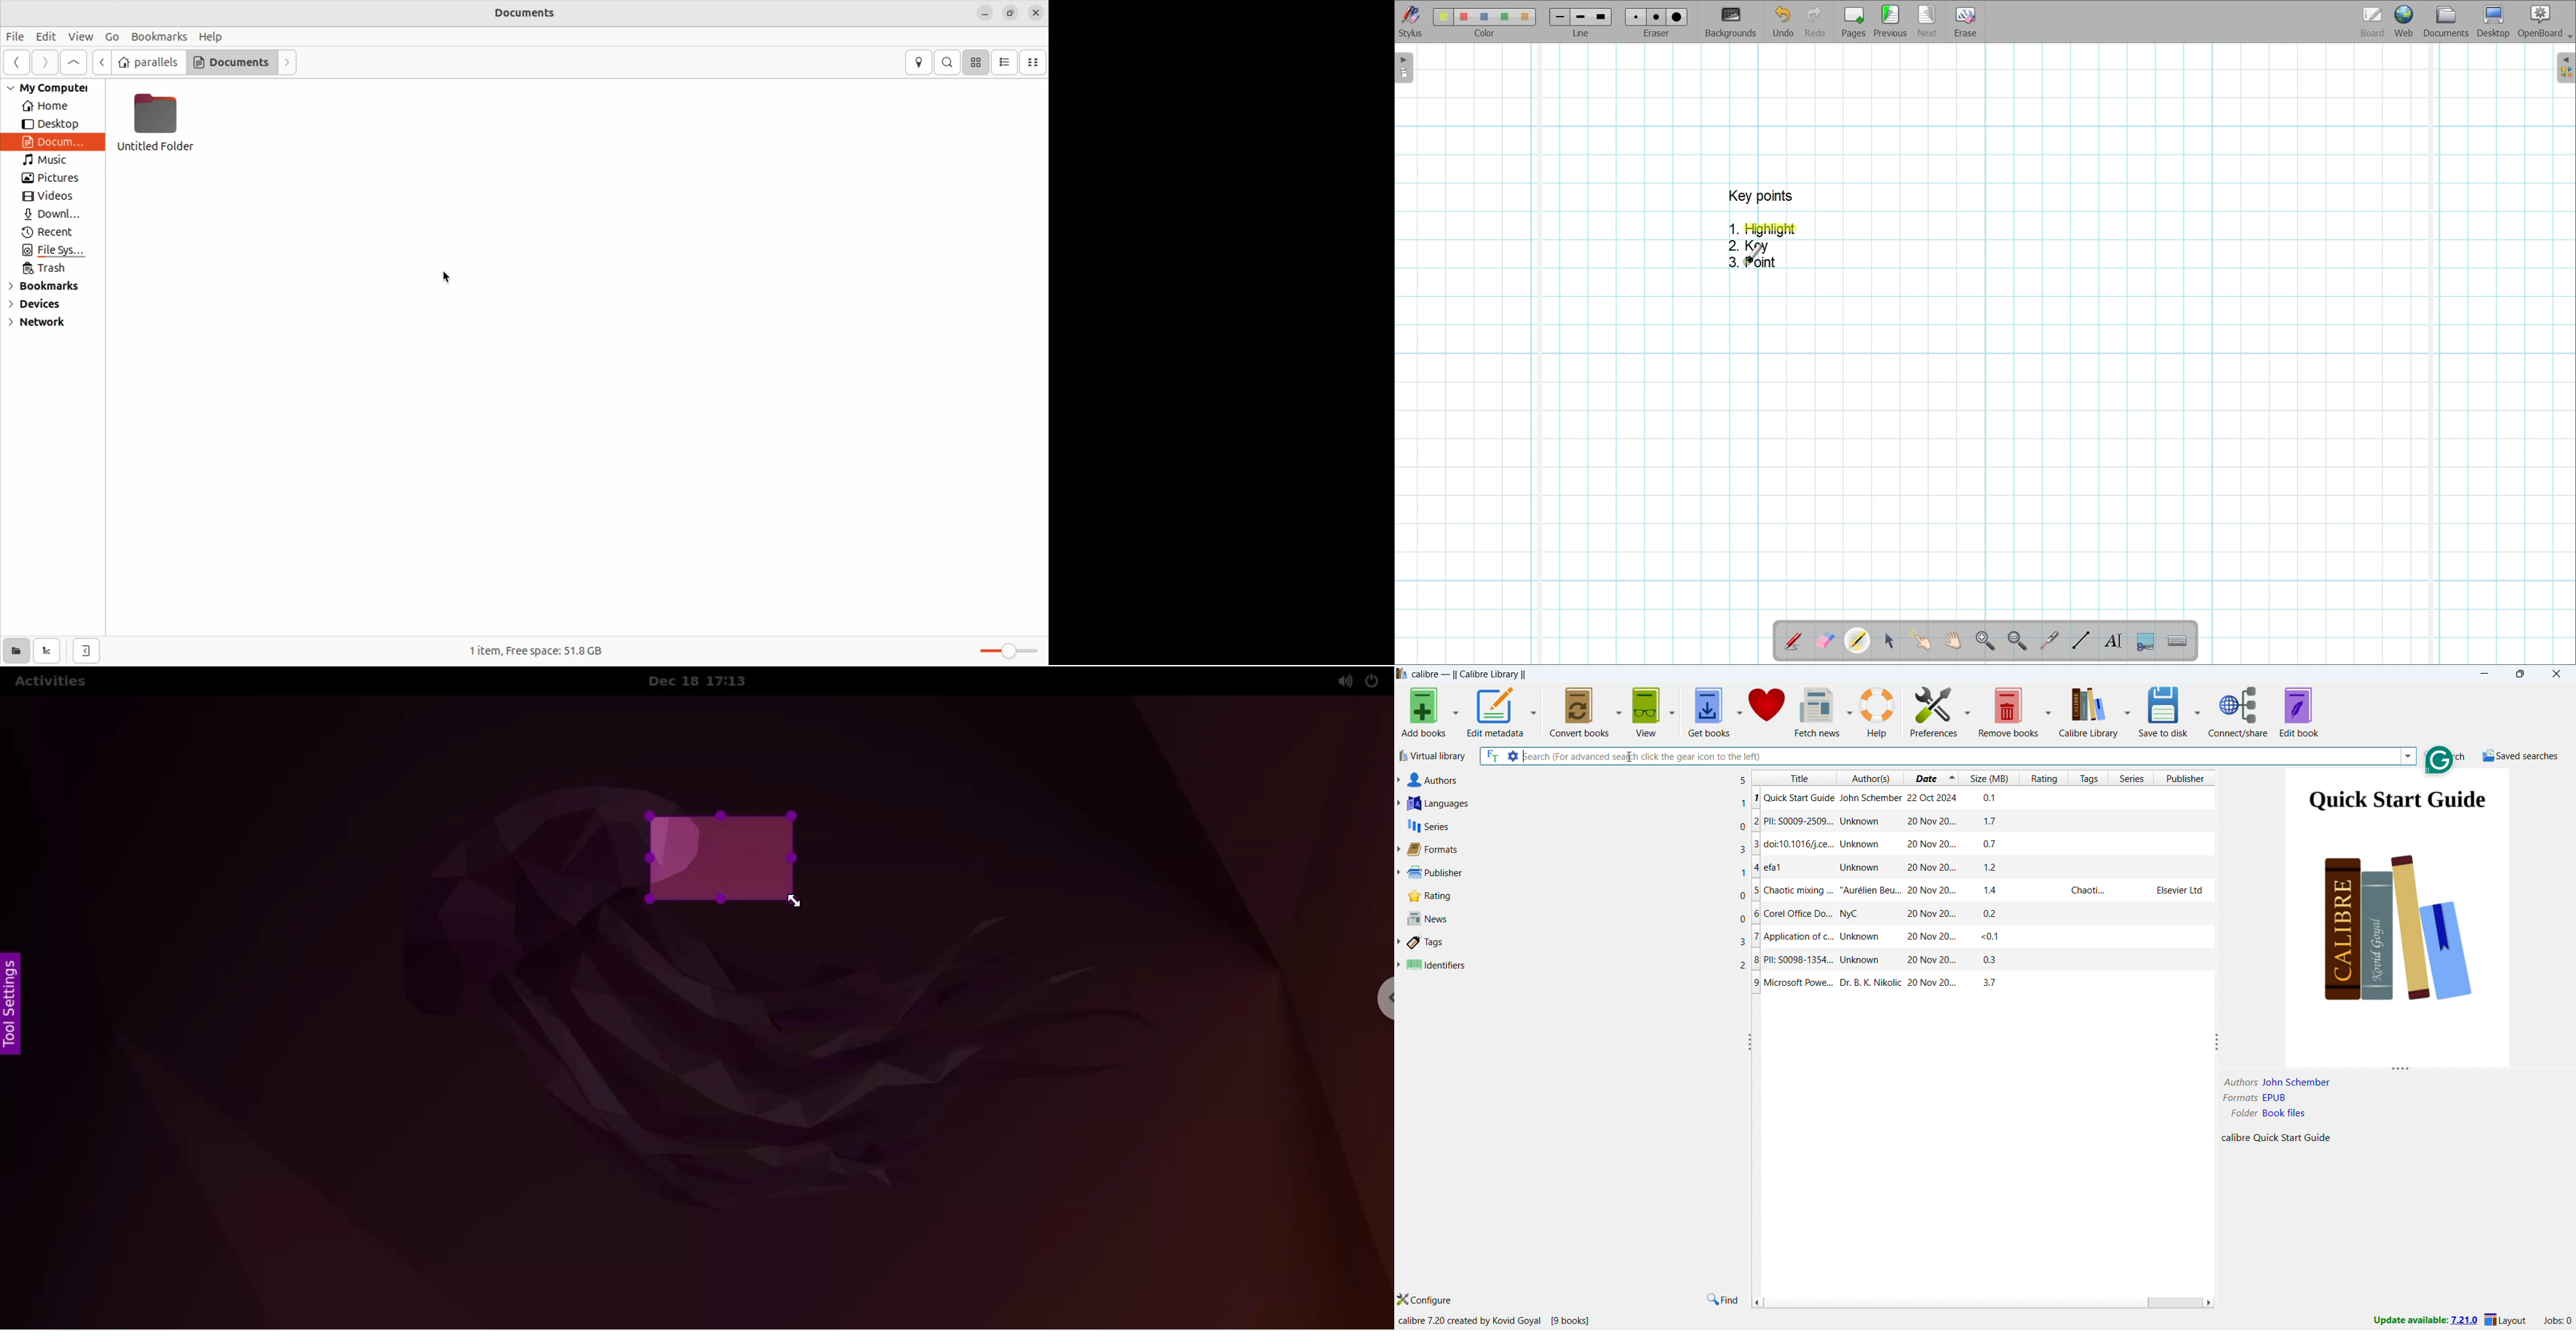 This screenshot has height=1344, width=2576. What do you see at coordinates (1577, 849) in the screenshot?
I see `formats` at bounding box center [1577, 849].